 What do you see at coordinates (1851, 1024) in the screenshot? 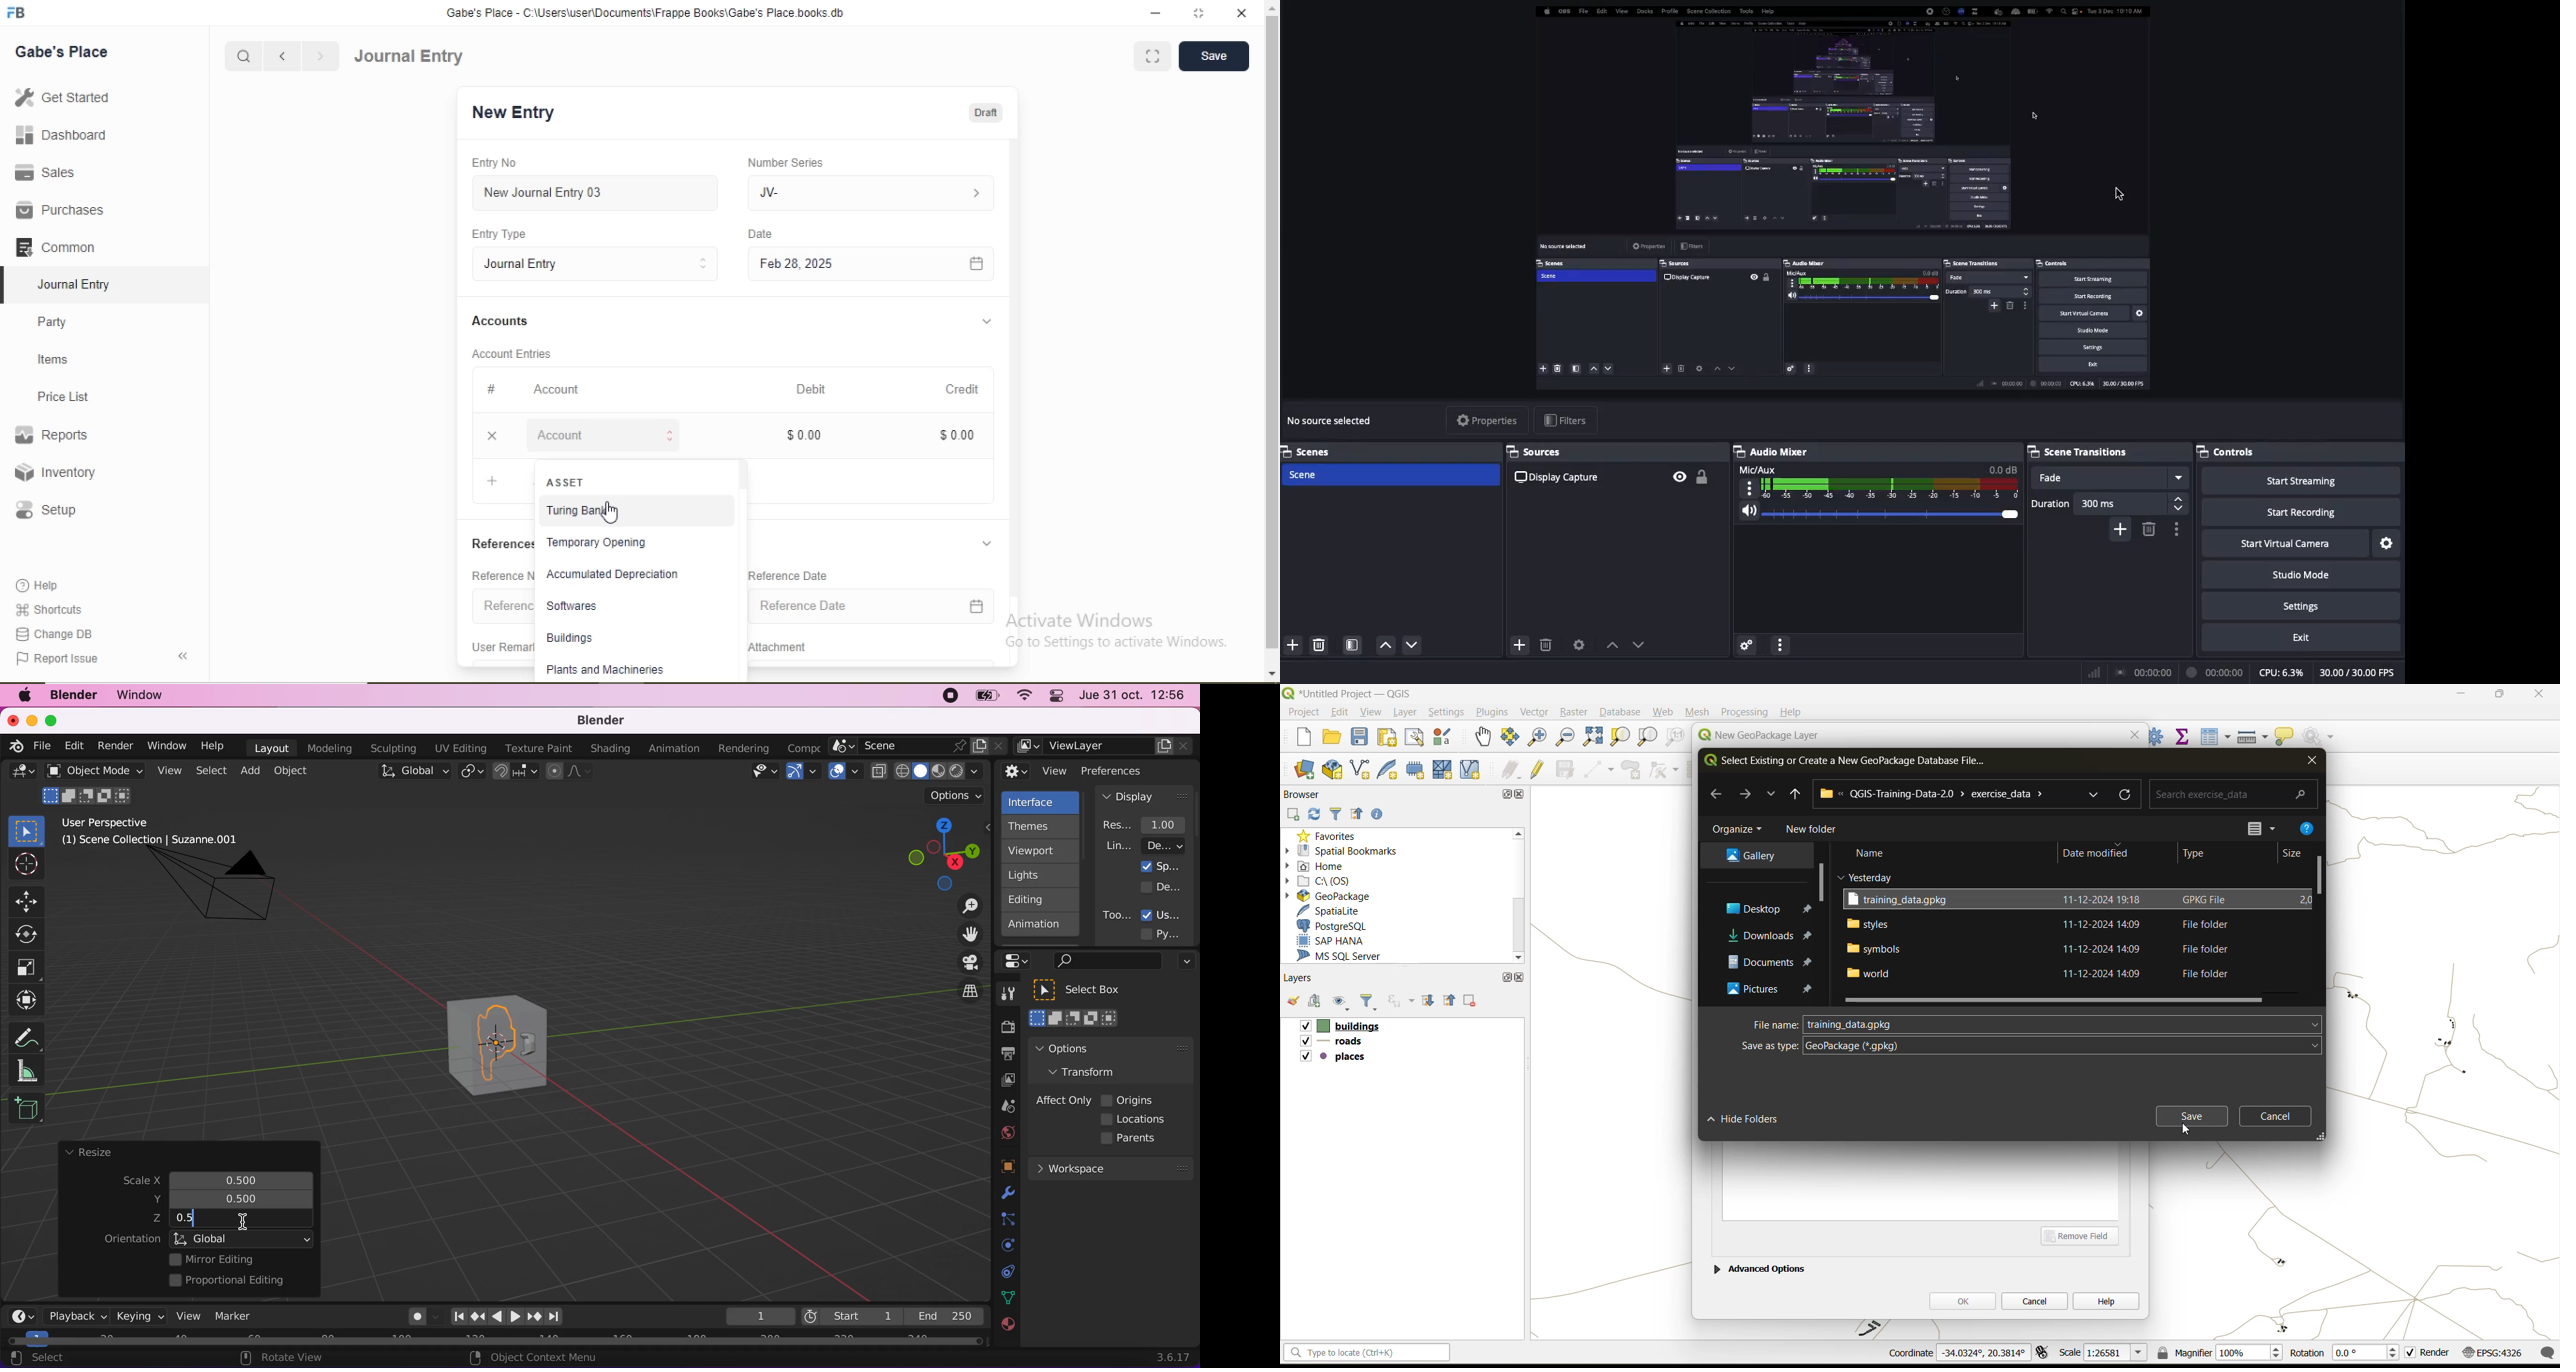
I see `Training_data.gpkg(file added)` at bounding box center [1851, 1024].